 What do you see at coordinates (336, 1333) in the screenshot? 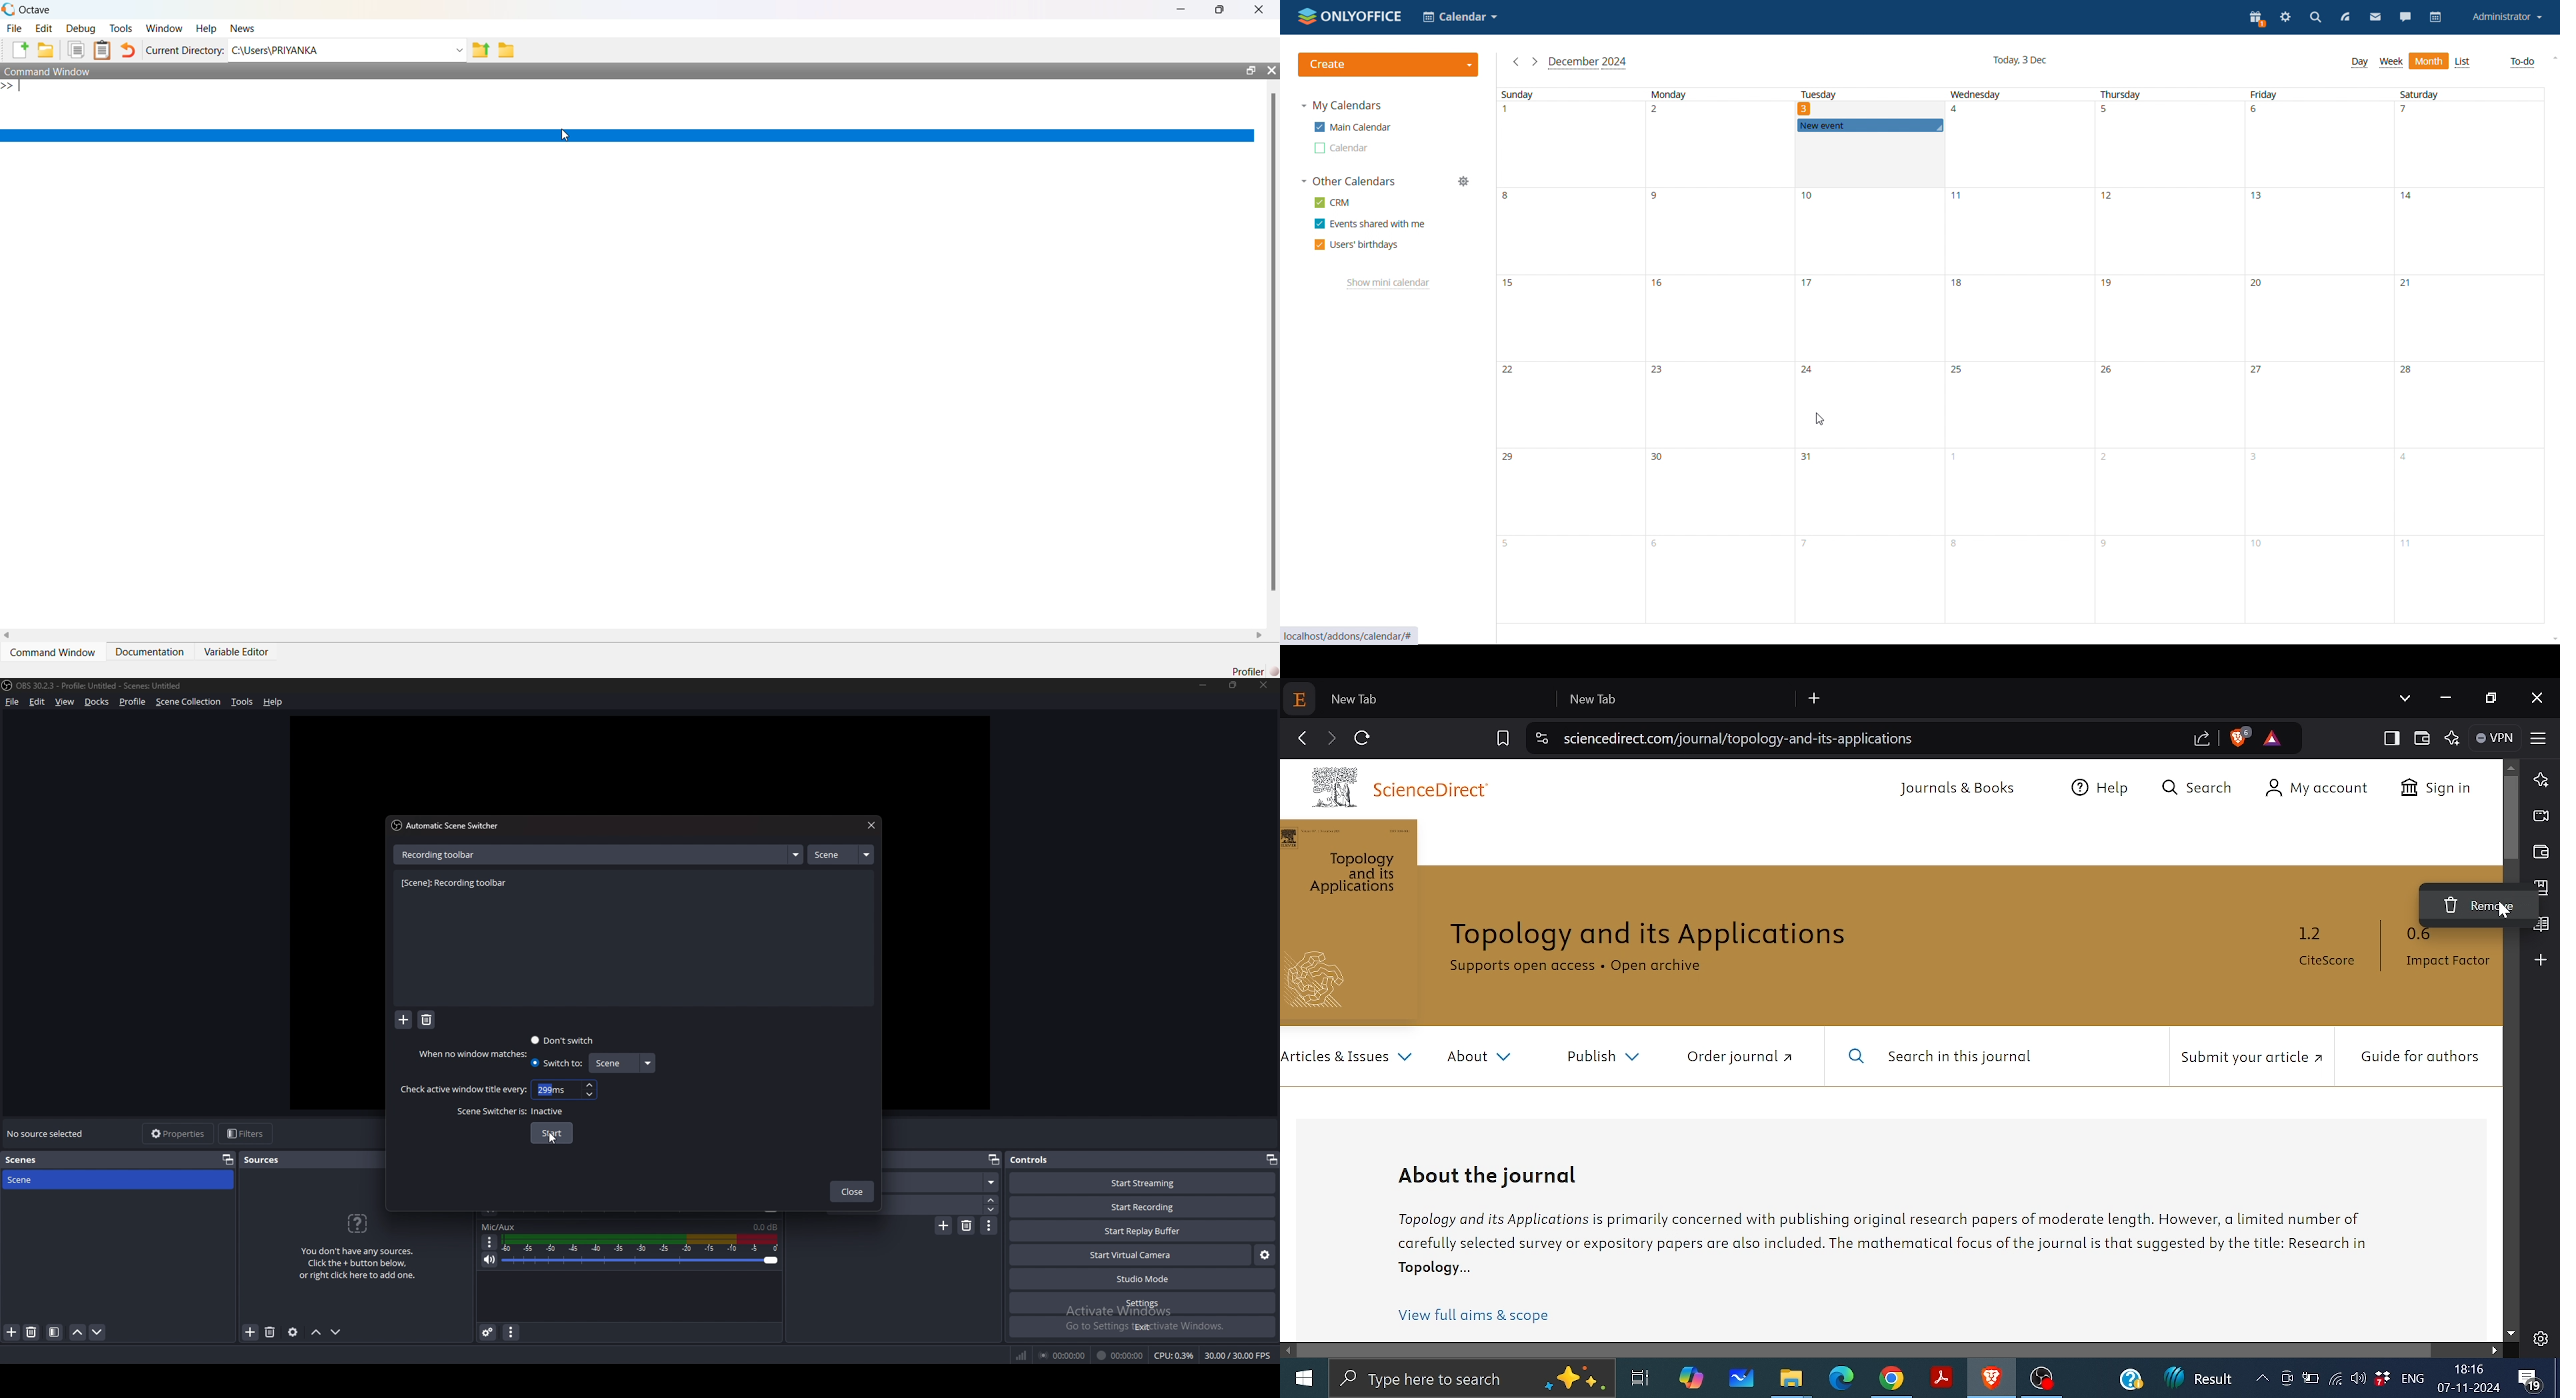
I see `move source down` at bounding box center [336, 1333].